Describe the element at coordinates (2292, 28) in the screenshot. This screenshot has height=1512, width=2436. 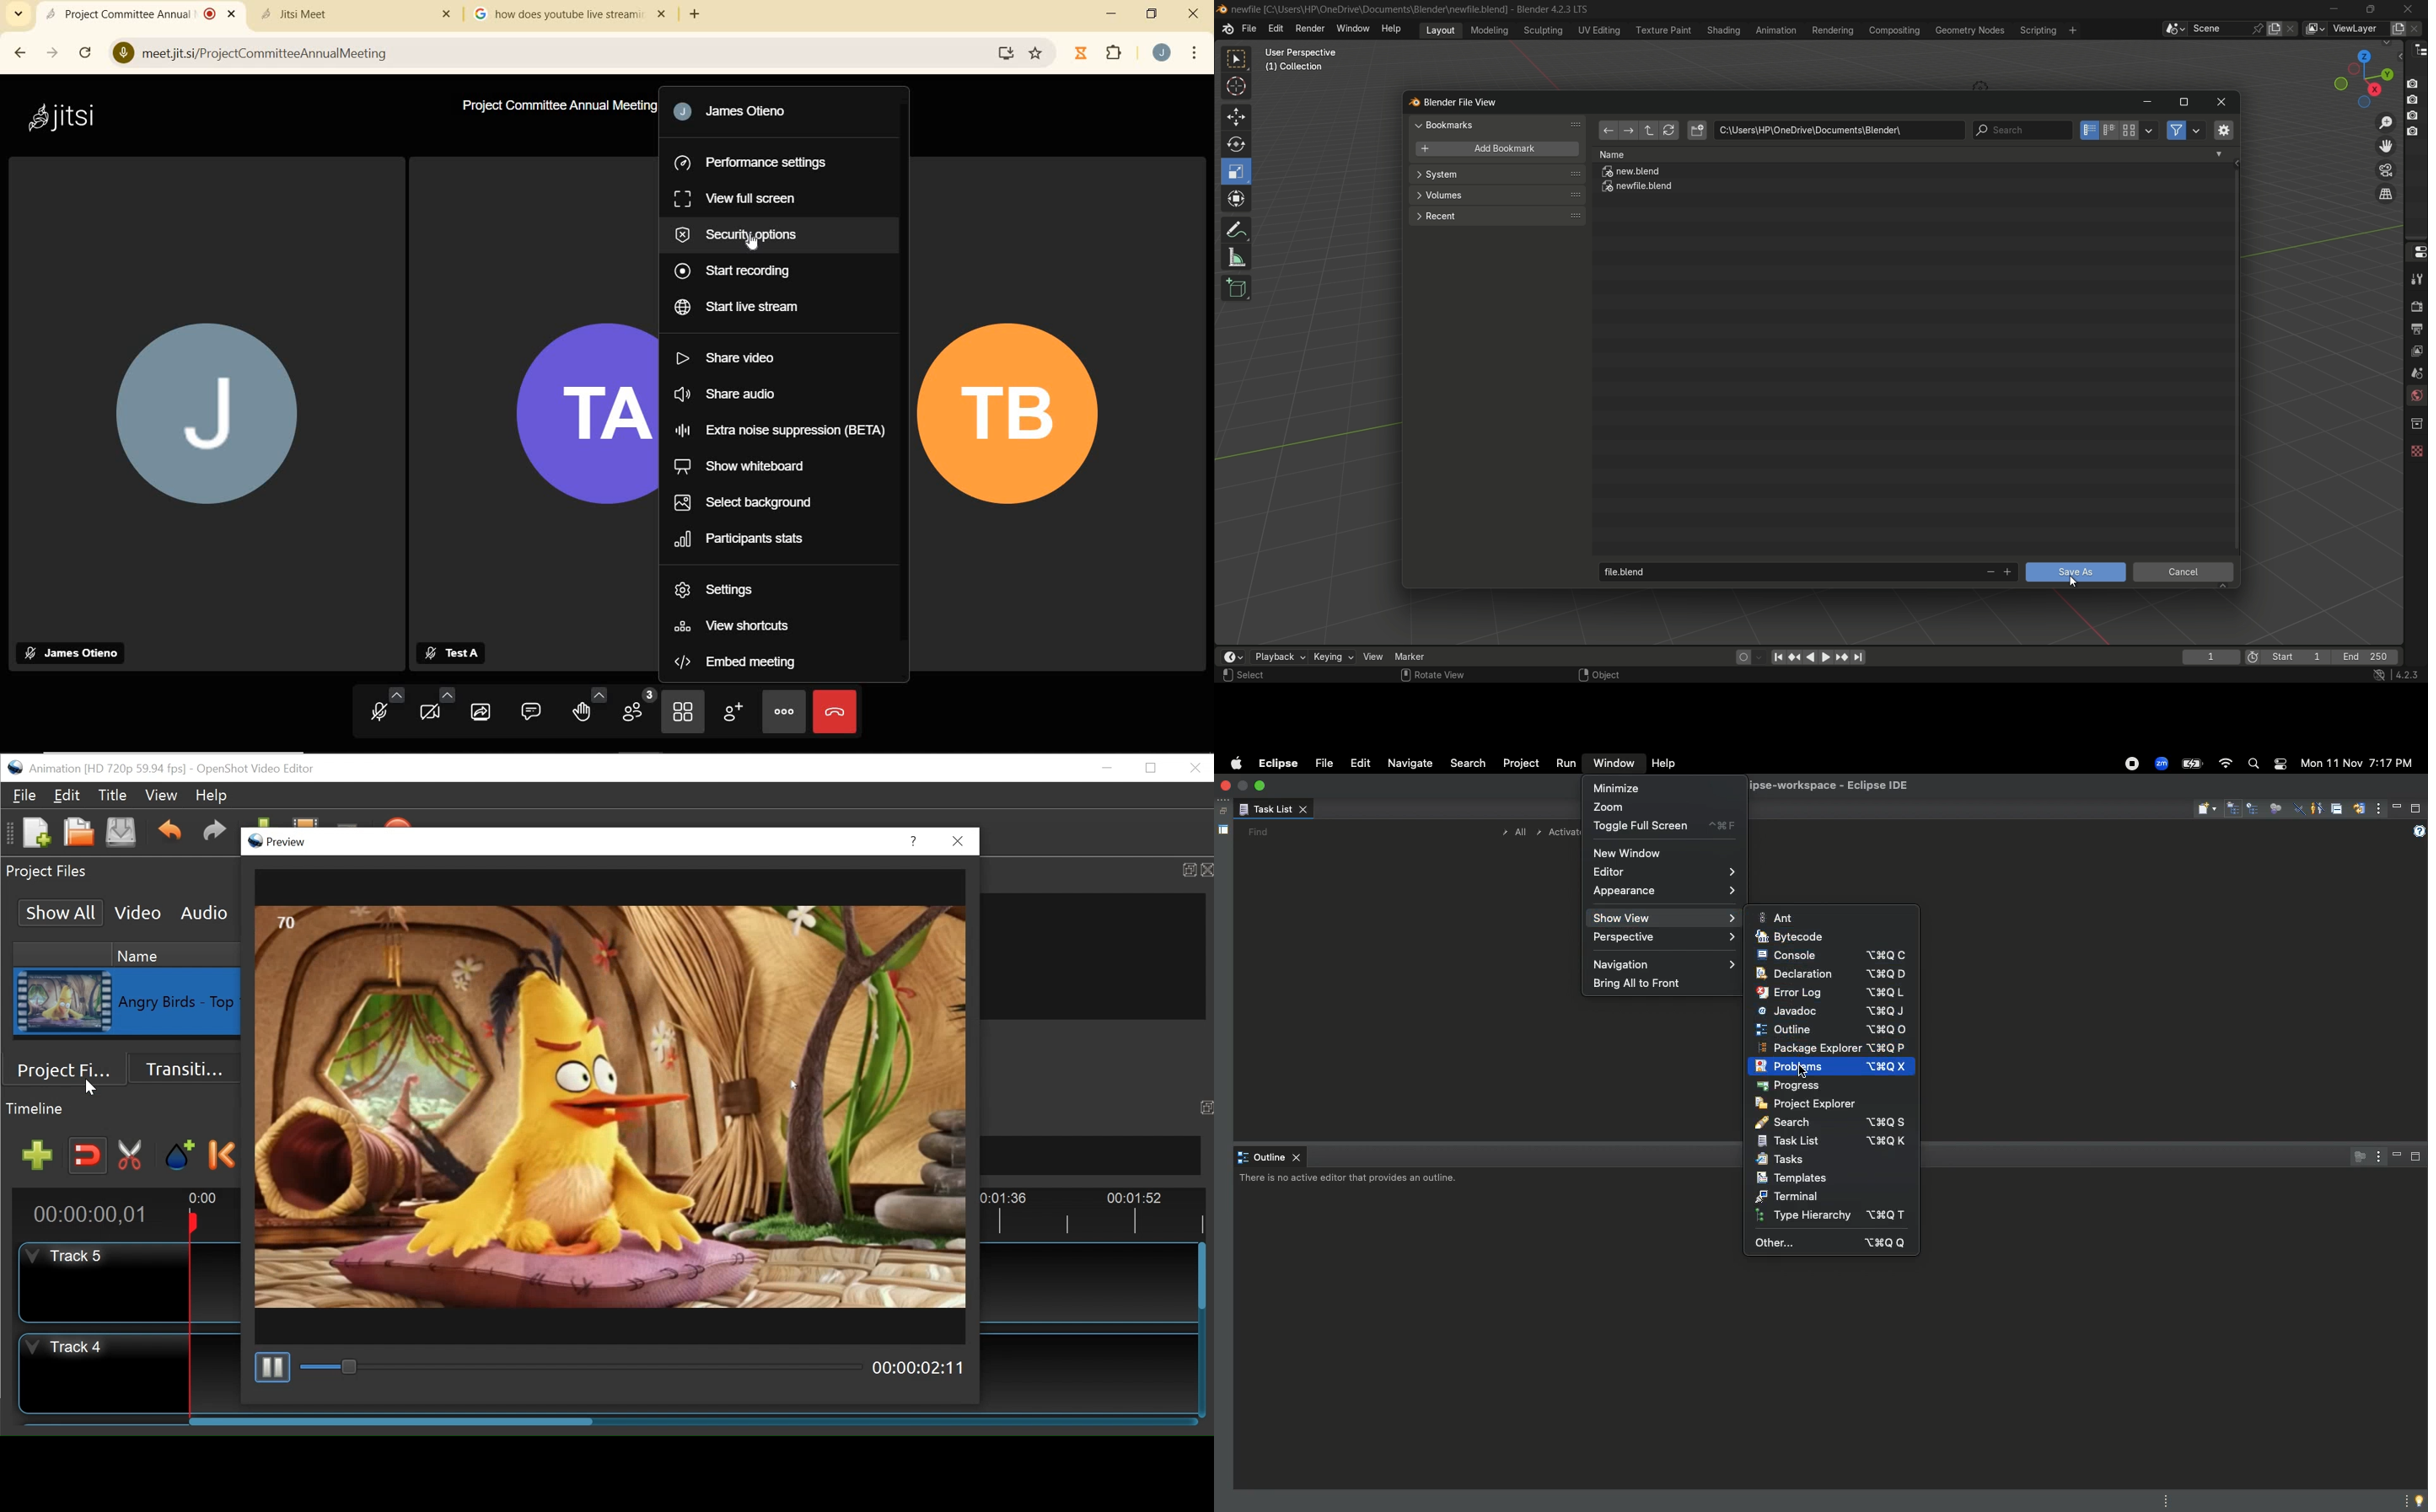
I see `delete scene` at that location.